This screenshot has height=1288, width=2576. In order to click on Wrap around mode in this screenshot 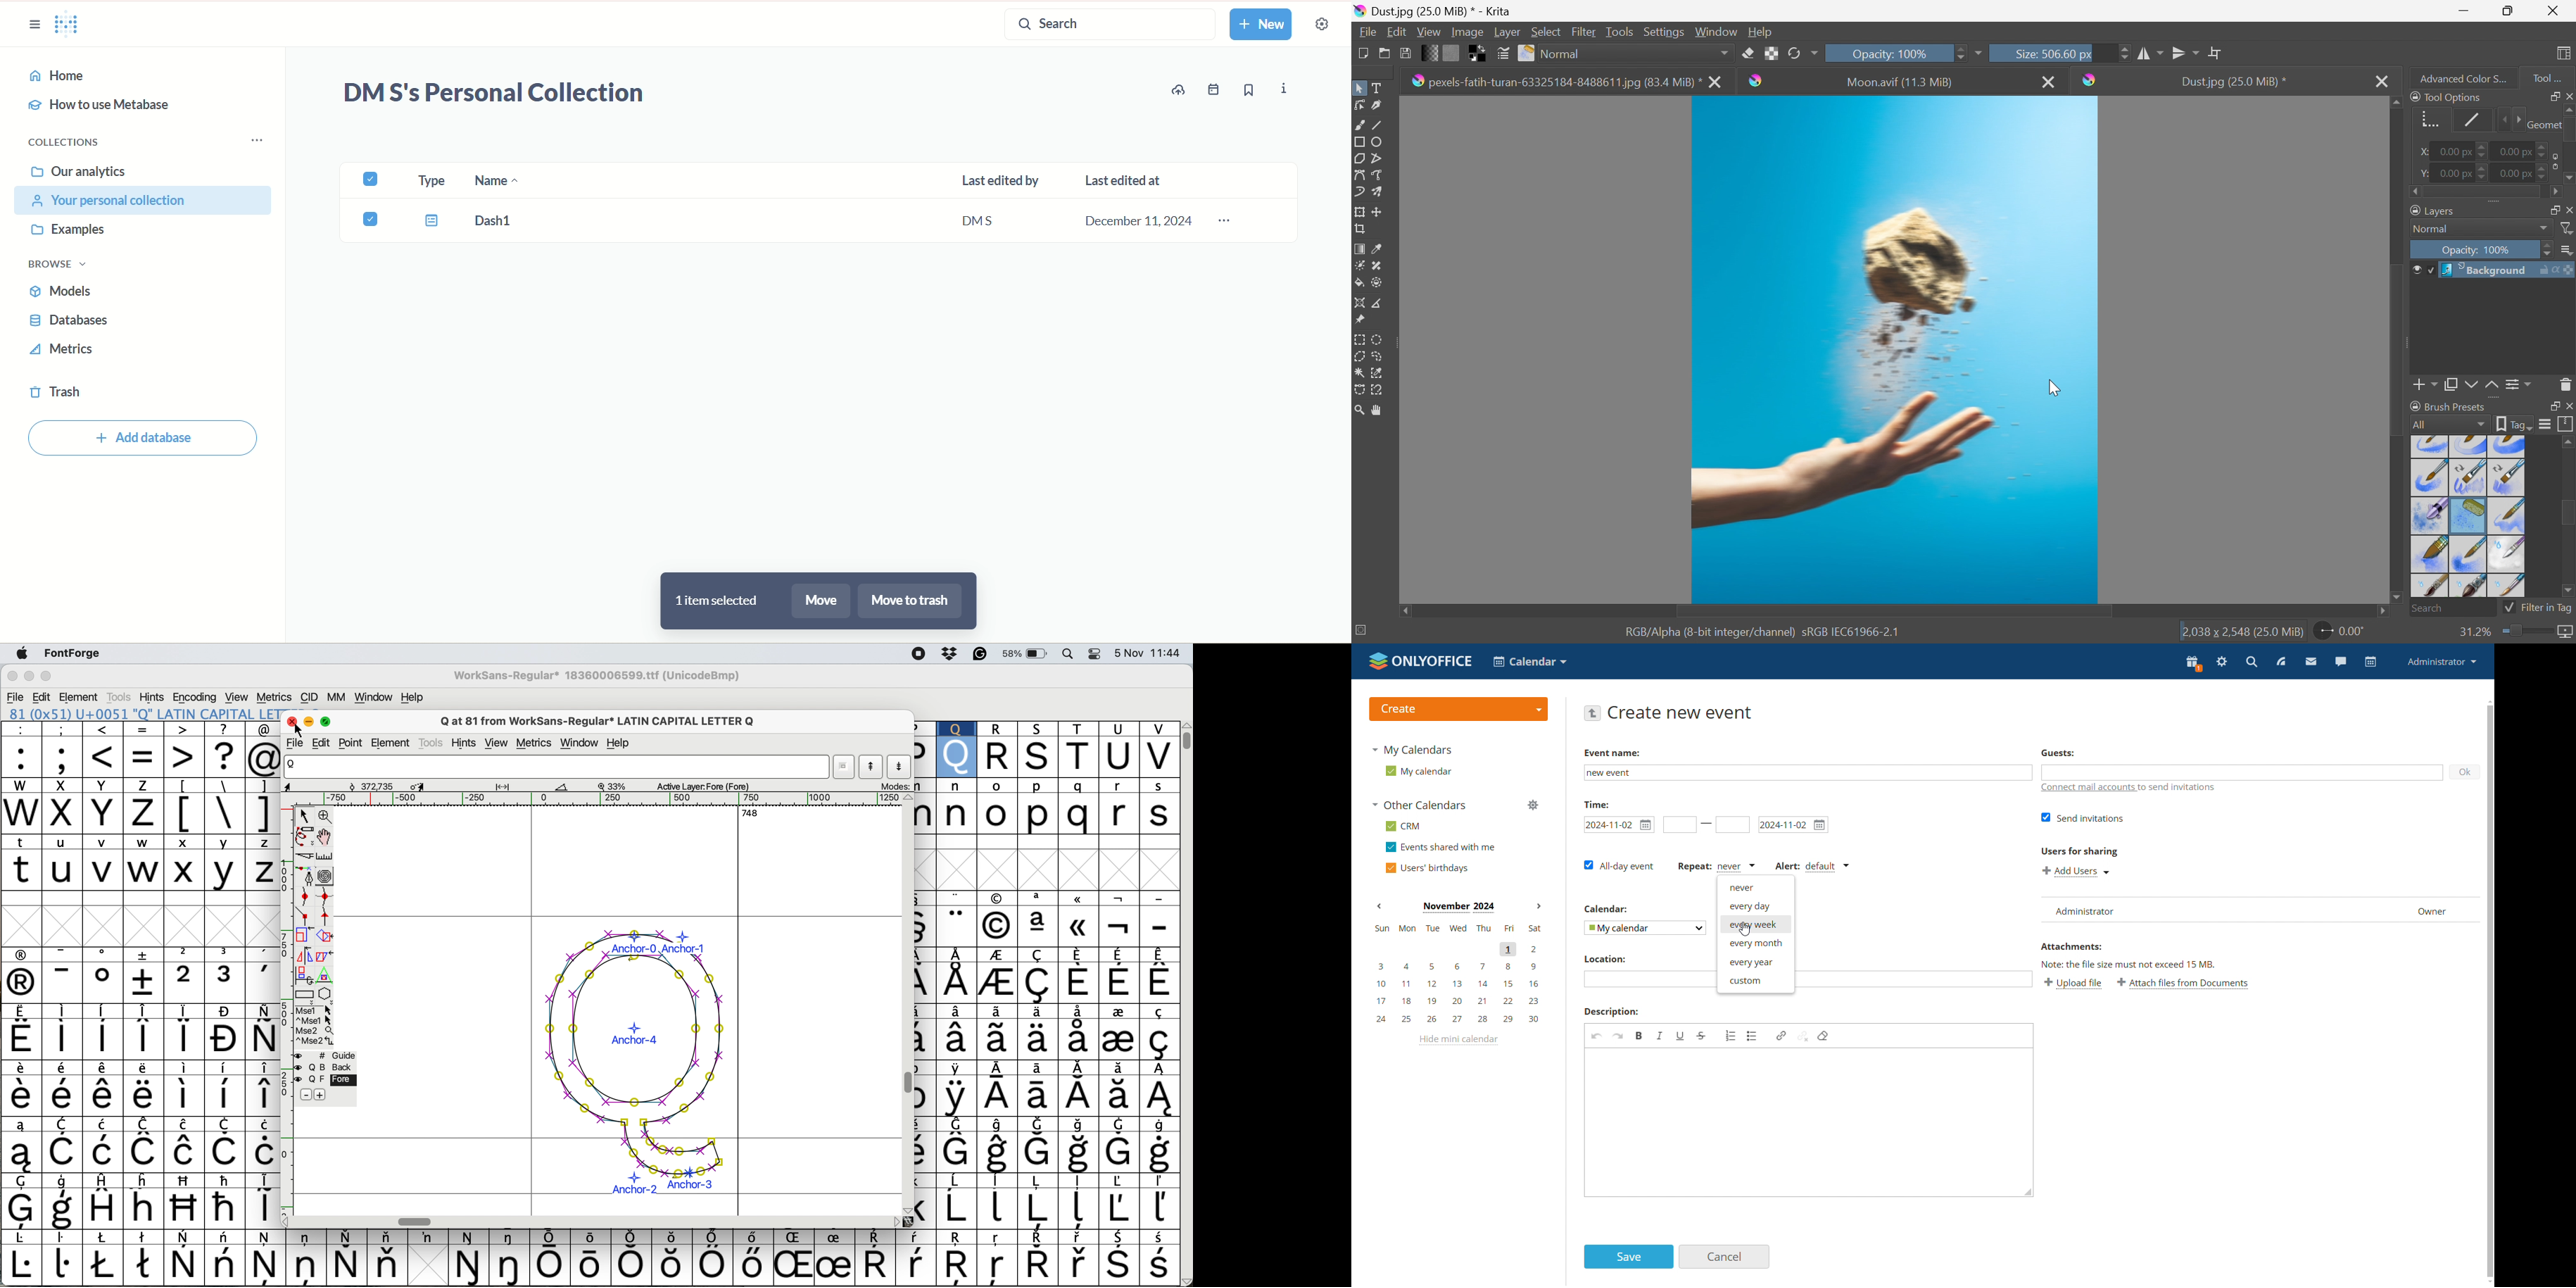, I will do `click(2217, 52)`.